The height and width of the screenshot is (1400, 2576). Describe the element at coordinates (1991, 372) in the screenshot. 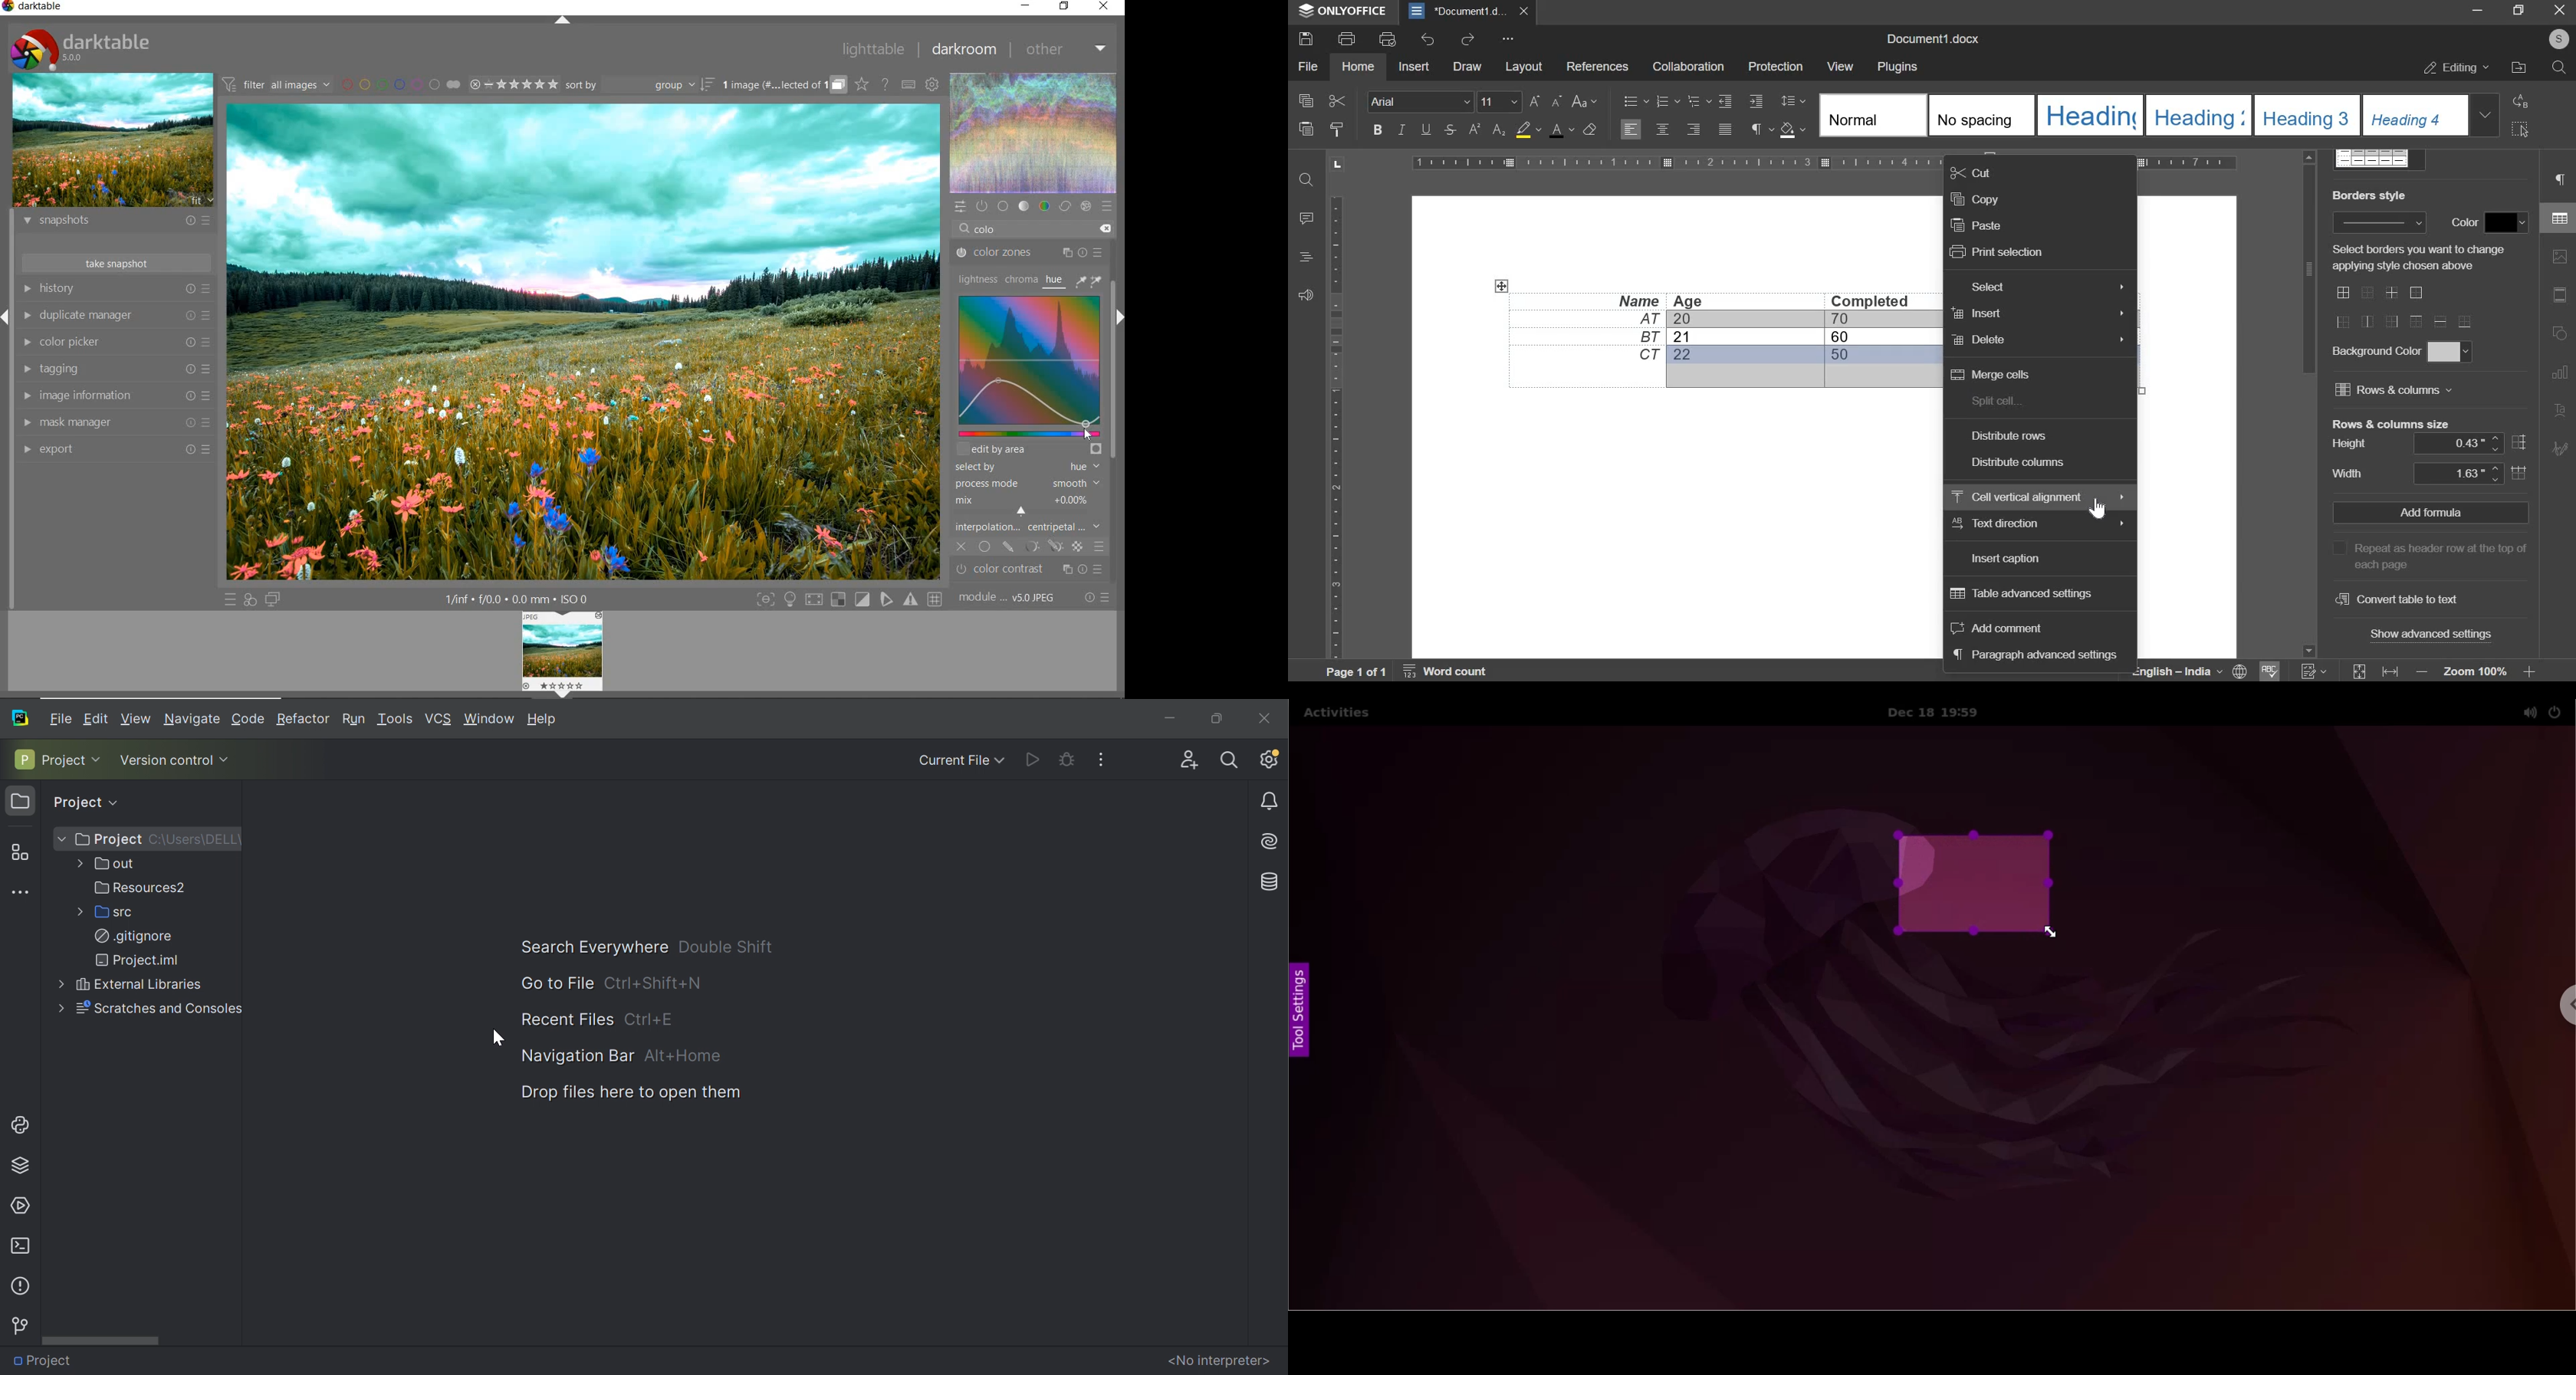

I see `merge cells` at that location.